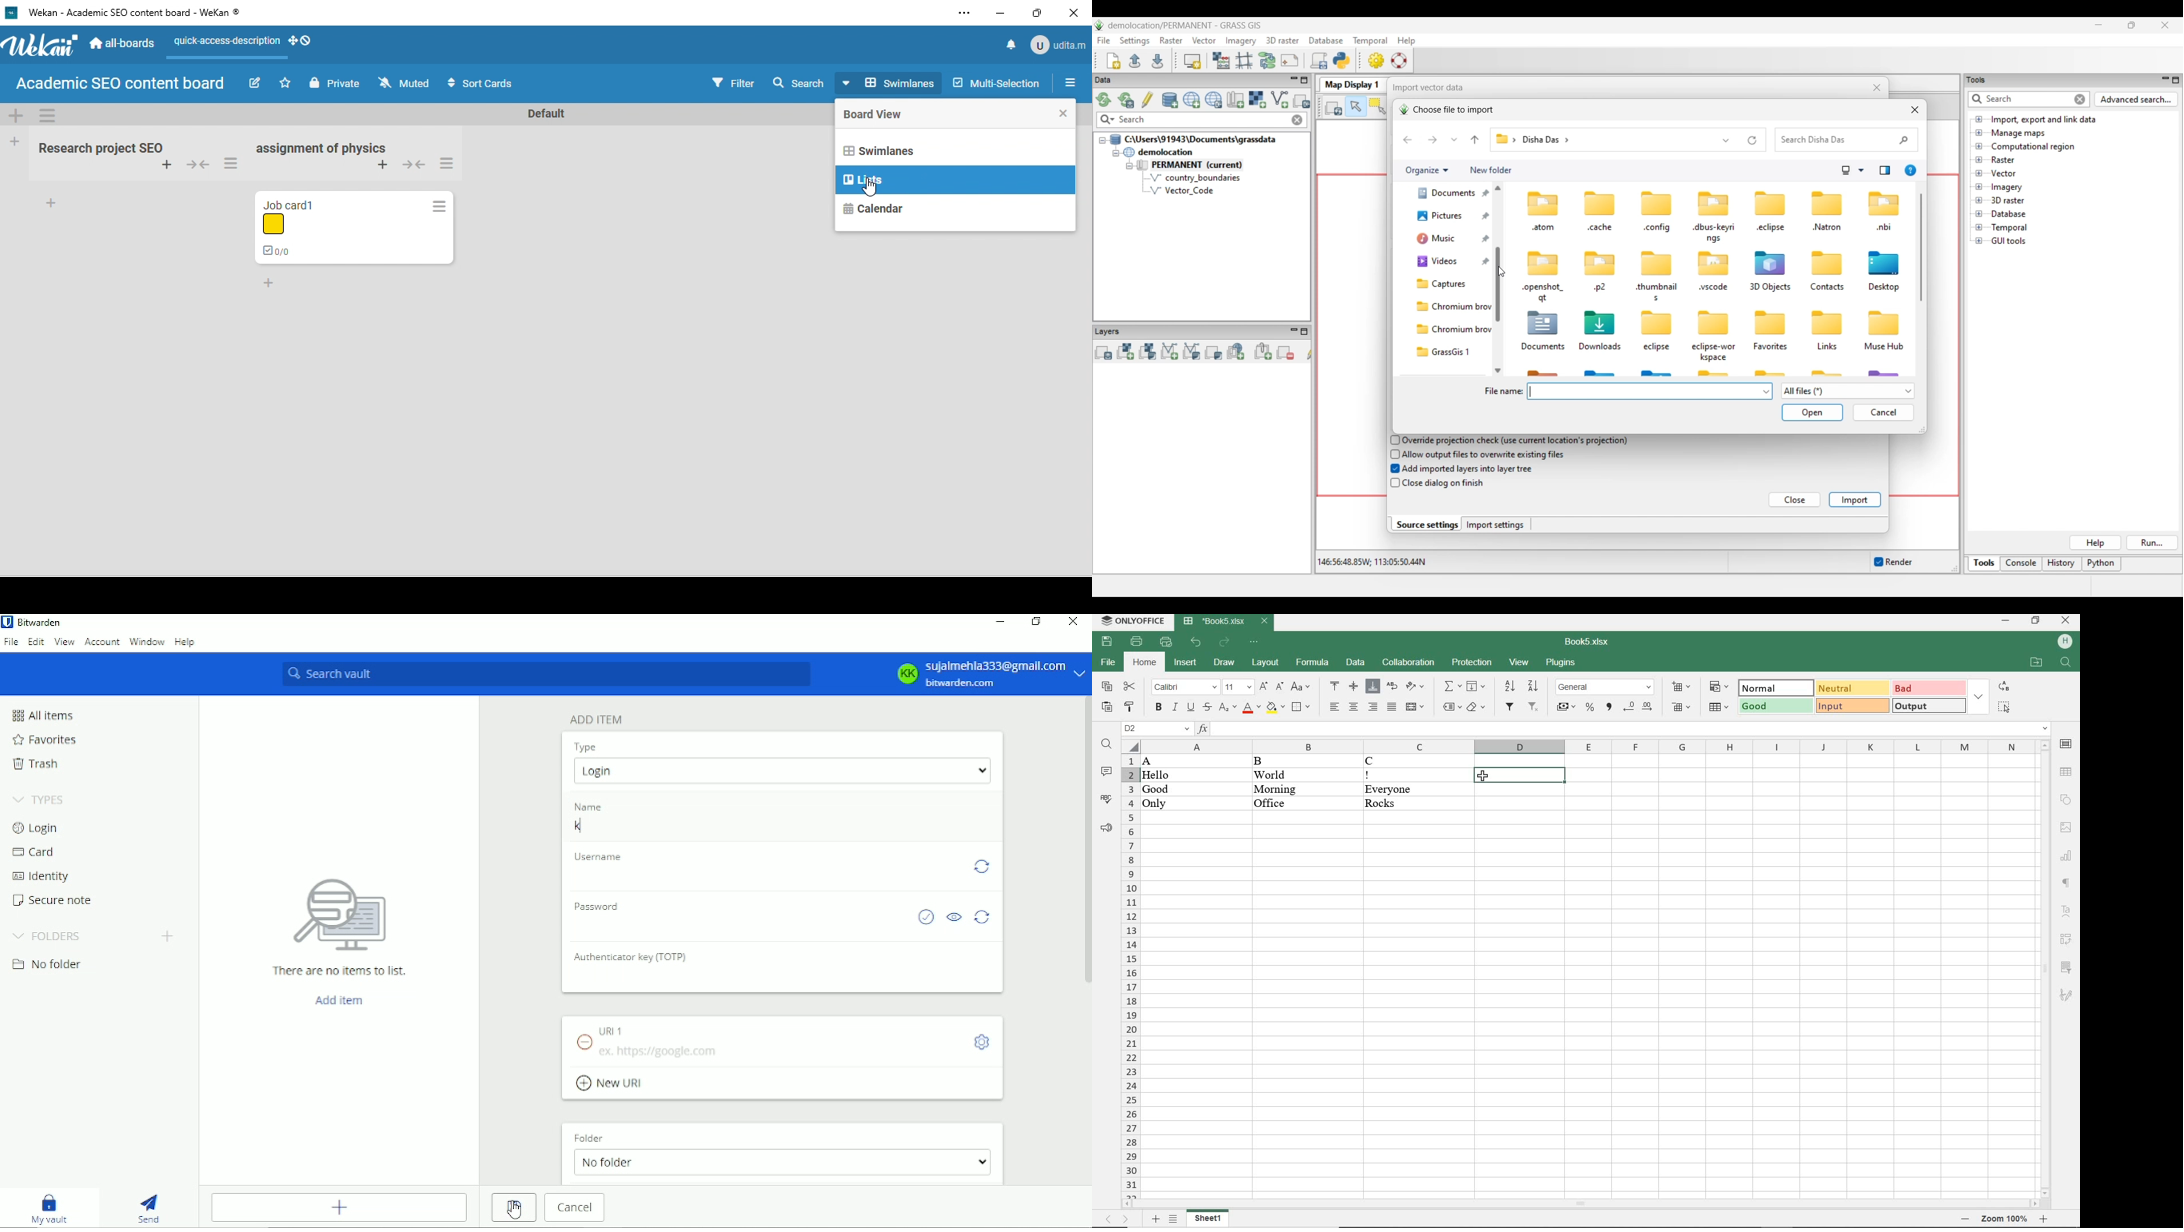 This screenshot has width=2184, height=1232. I want to click on wekan logo, so click(40, 47).